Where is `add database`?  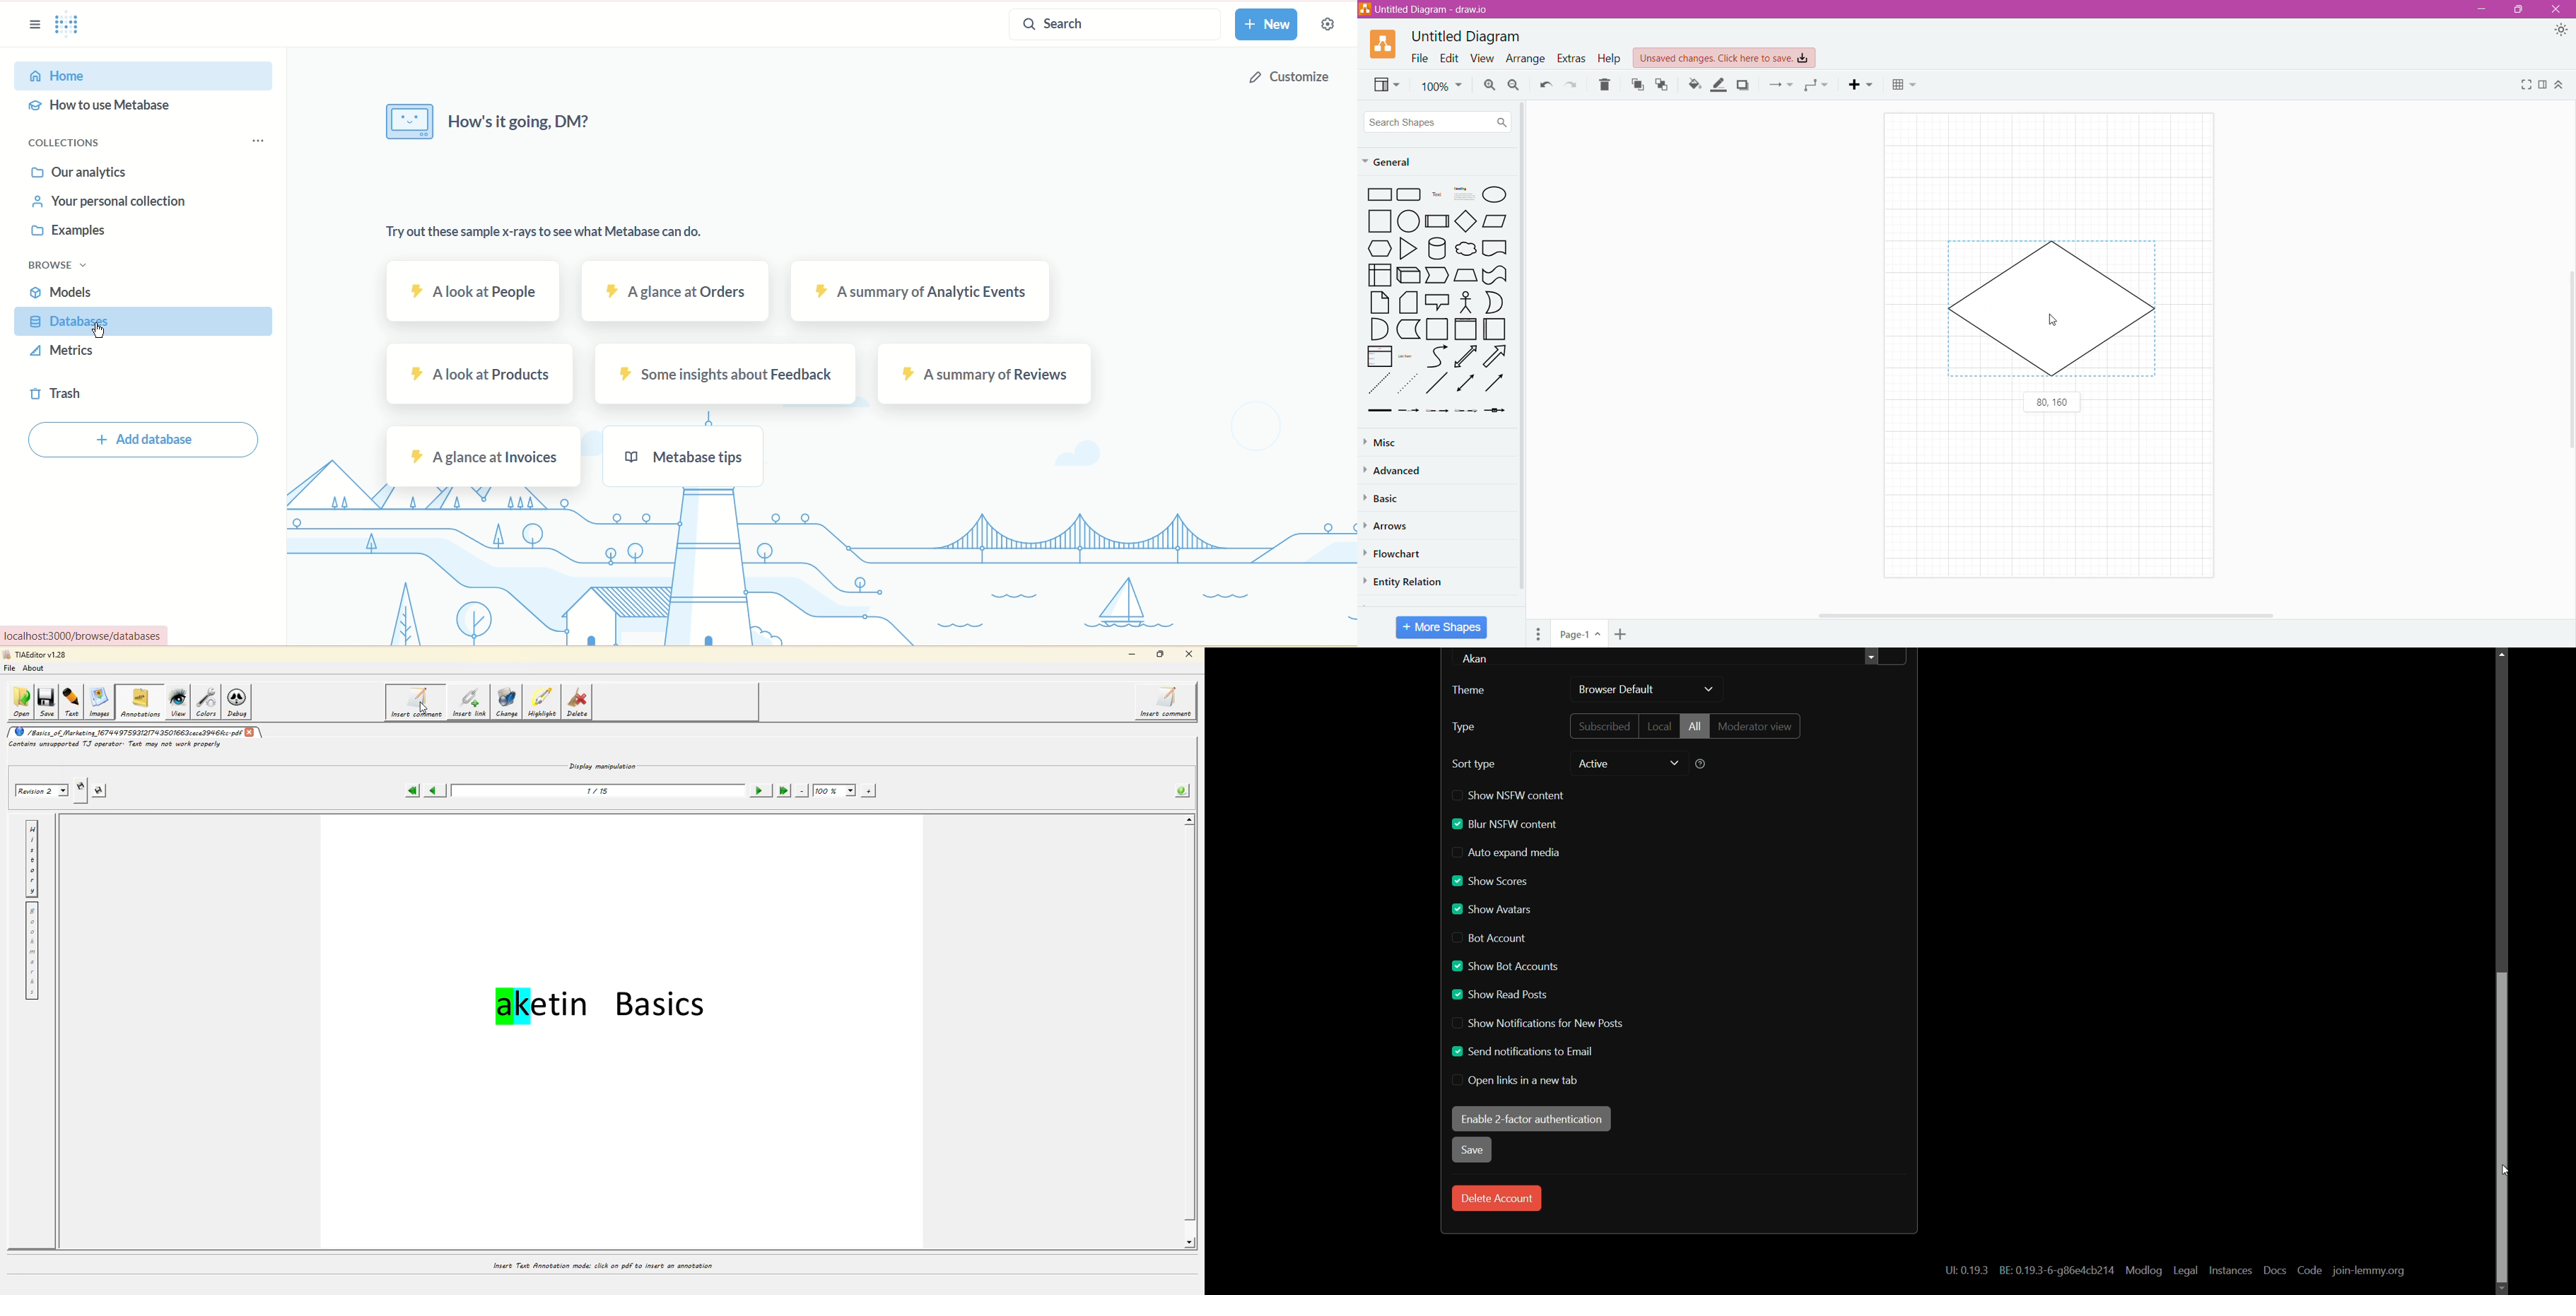
add database is located at coordinates (146, 441).